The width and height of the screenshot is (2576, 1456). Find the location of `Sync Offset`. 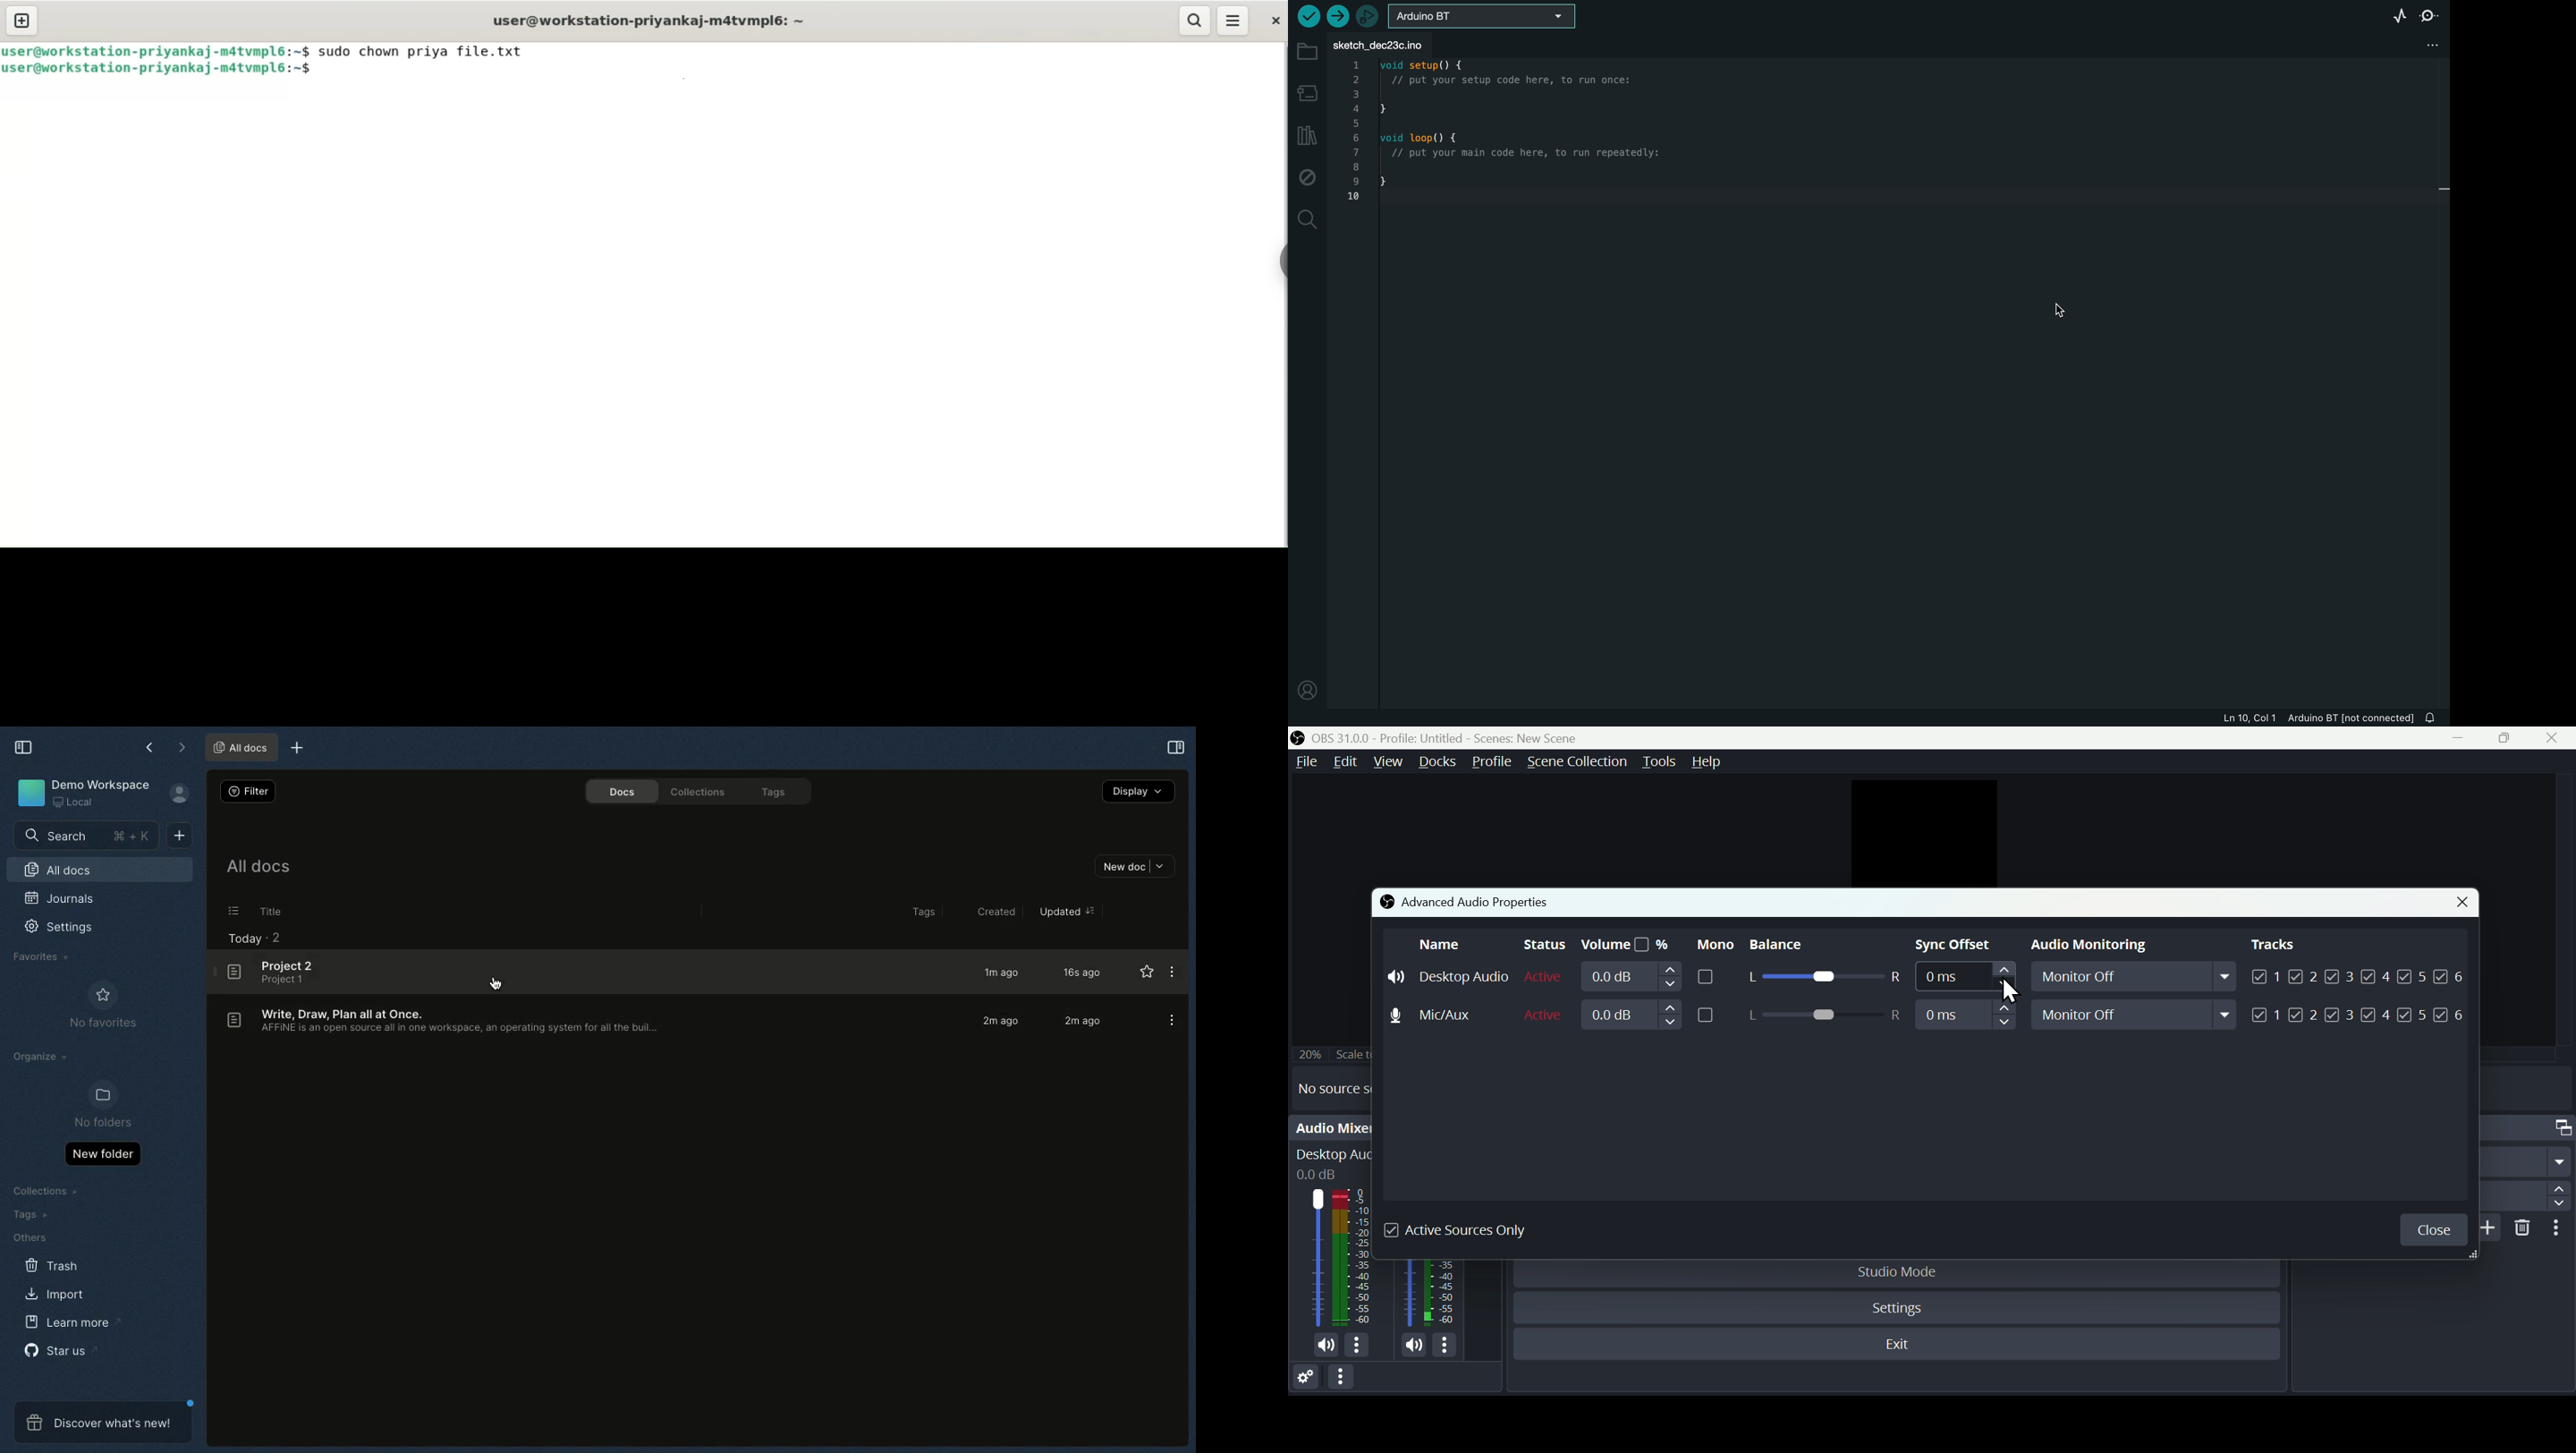

Sync Offset is located at coordinates (1965, 1015).